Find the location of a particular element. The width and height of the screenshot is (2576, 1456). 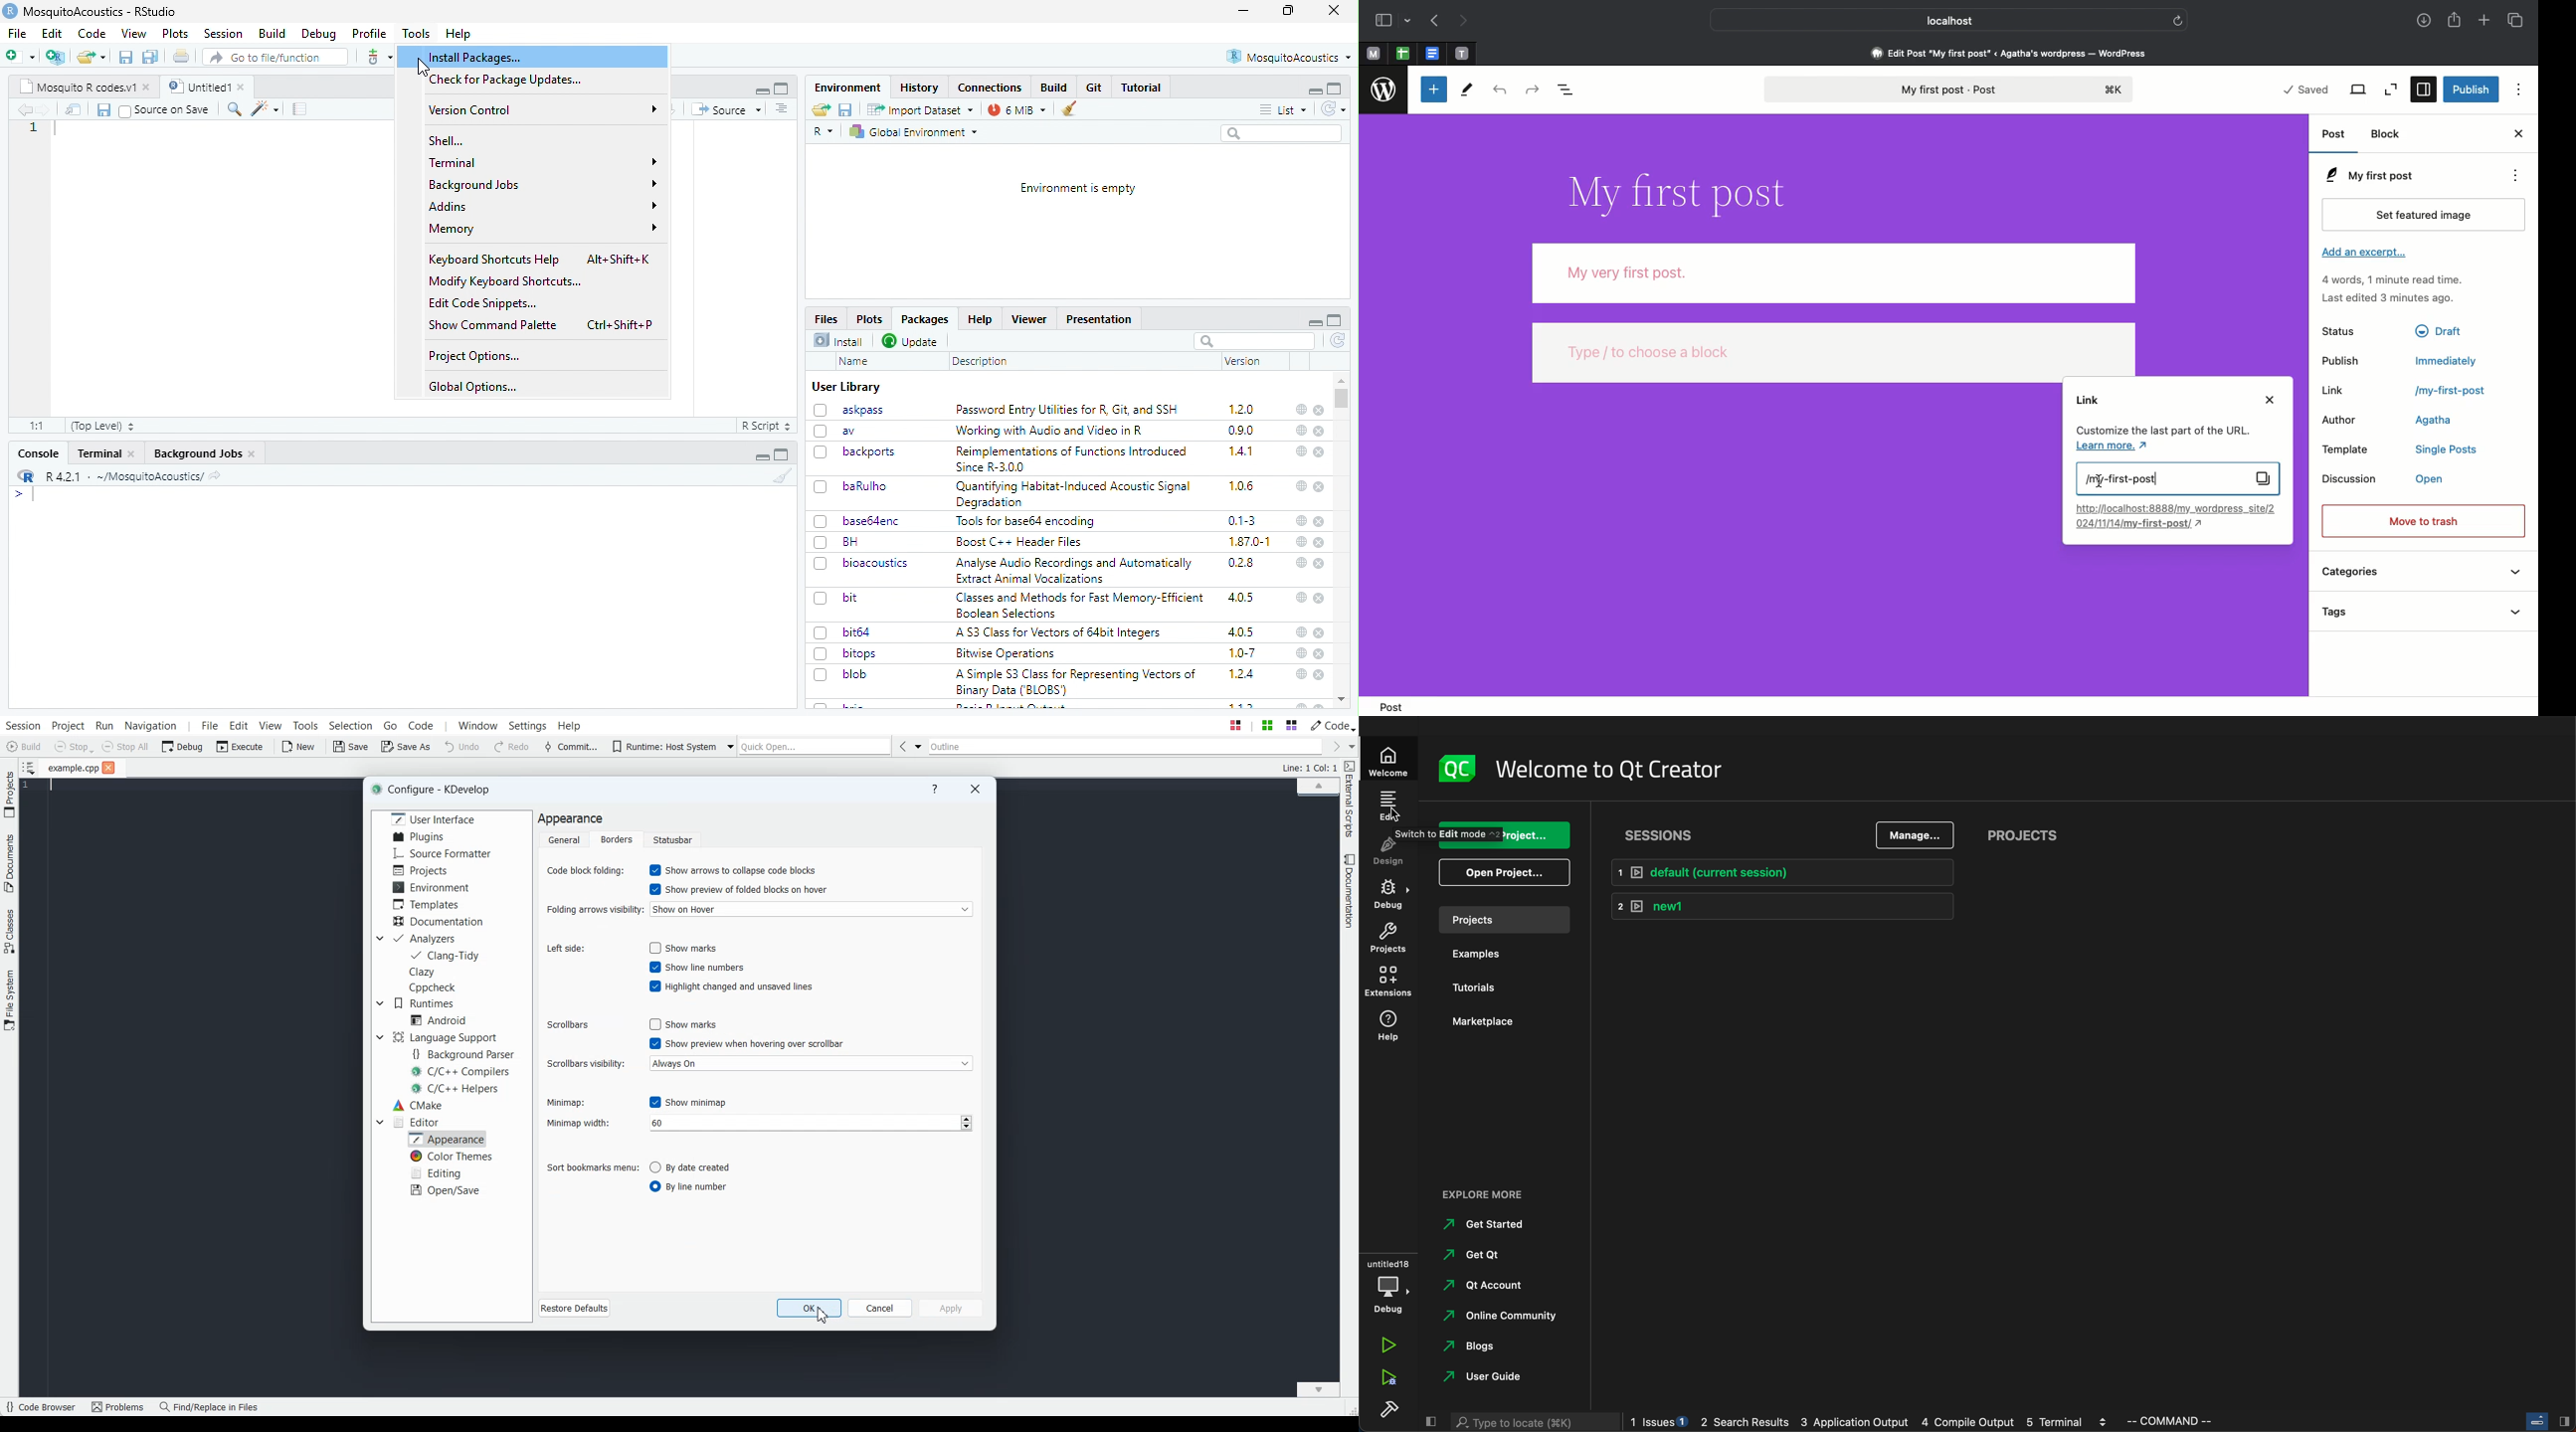

scroll up is located at coordinates (1342, 381).